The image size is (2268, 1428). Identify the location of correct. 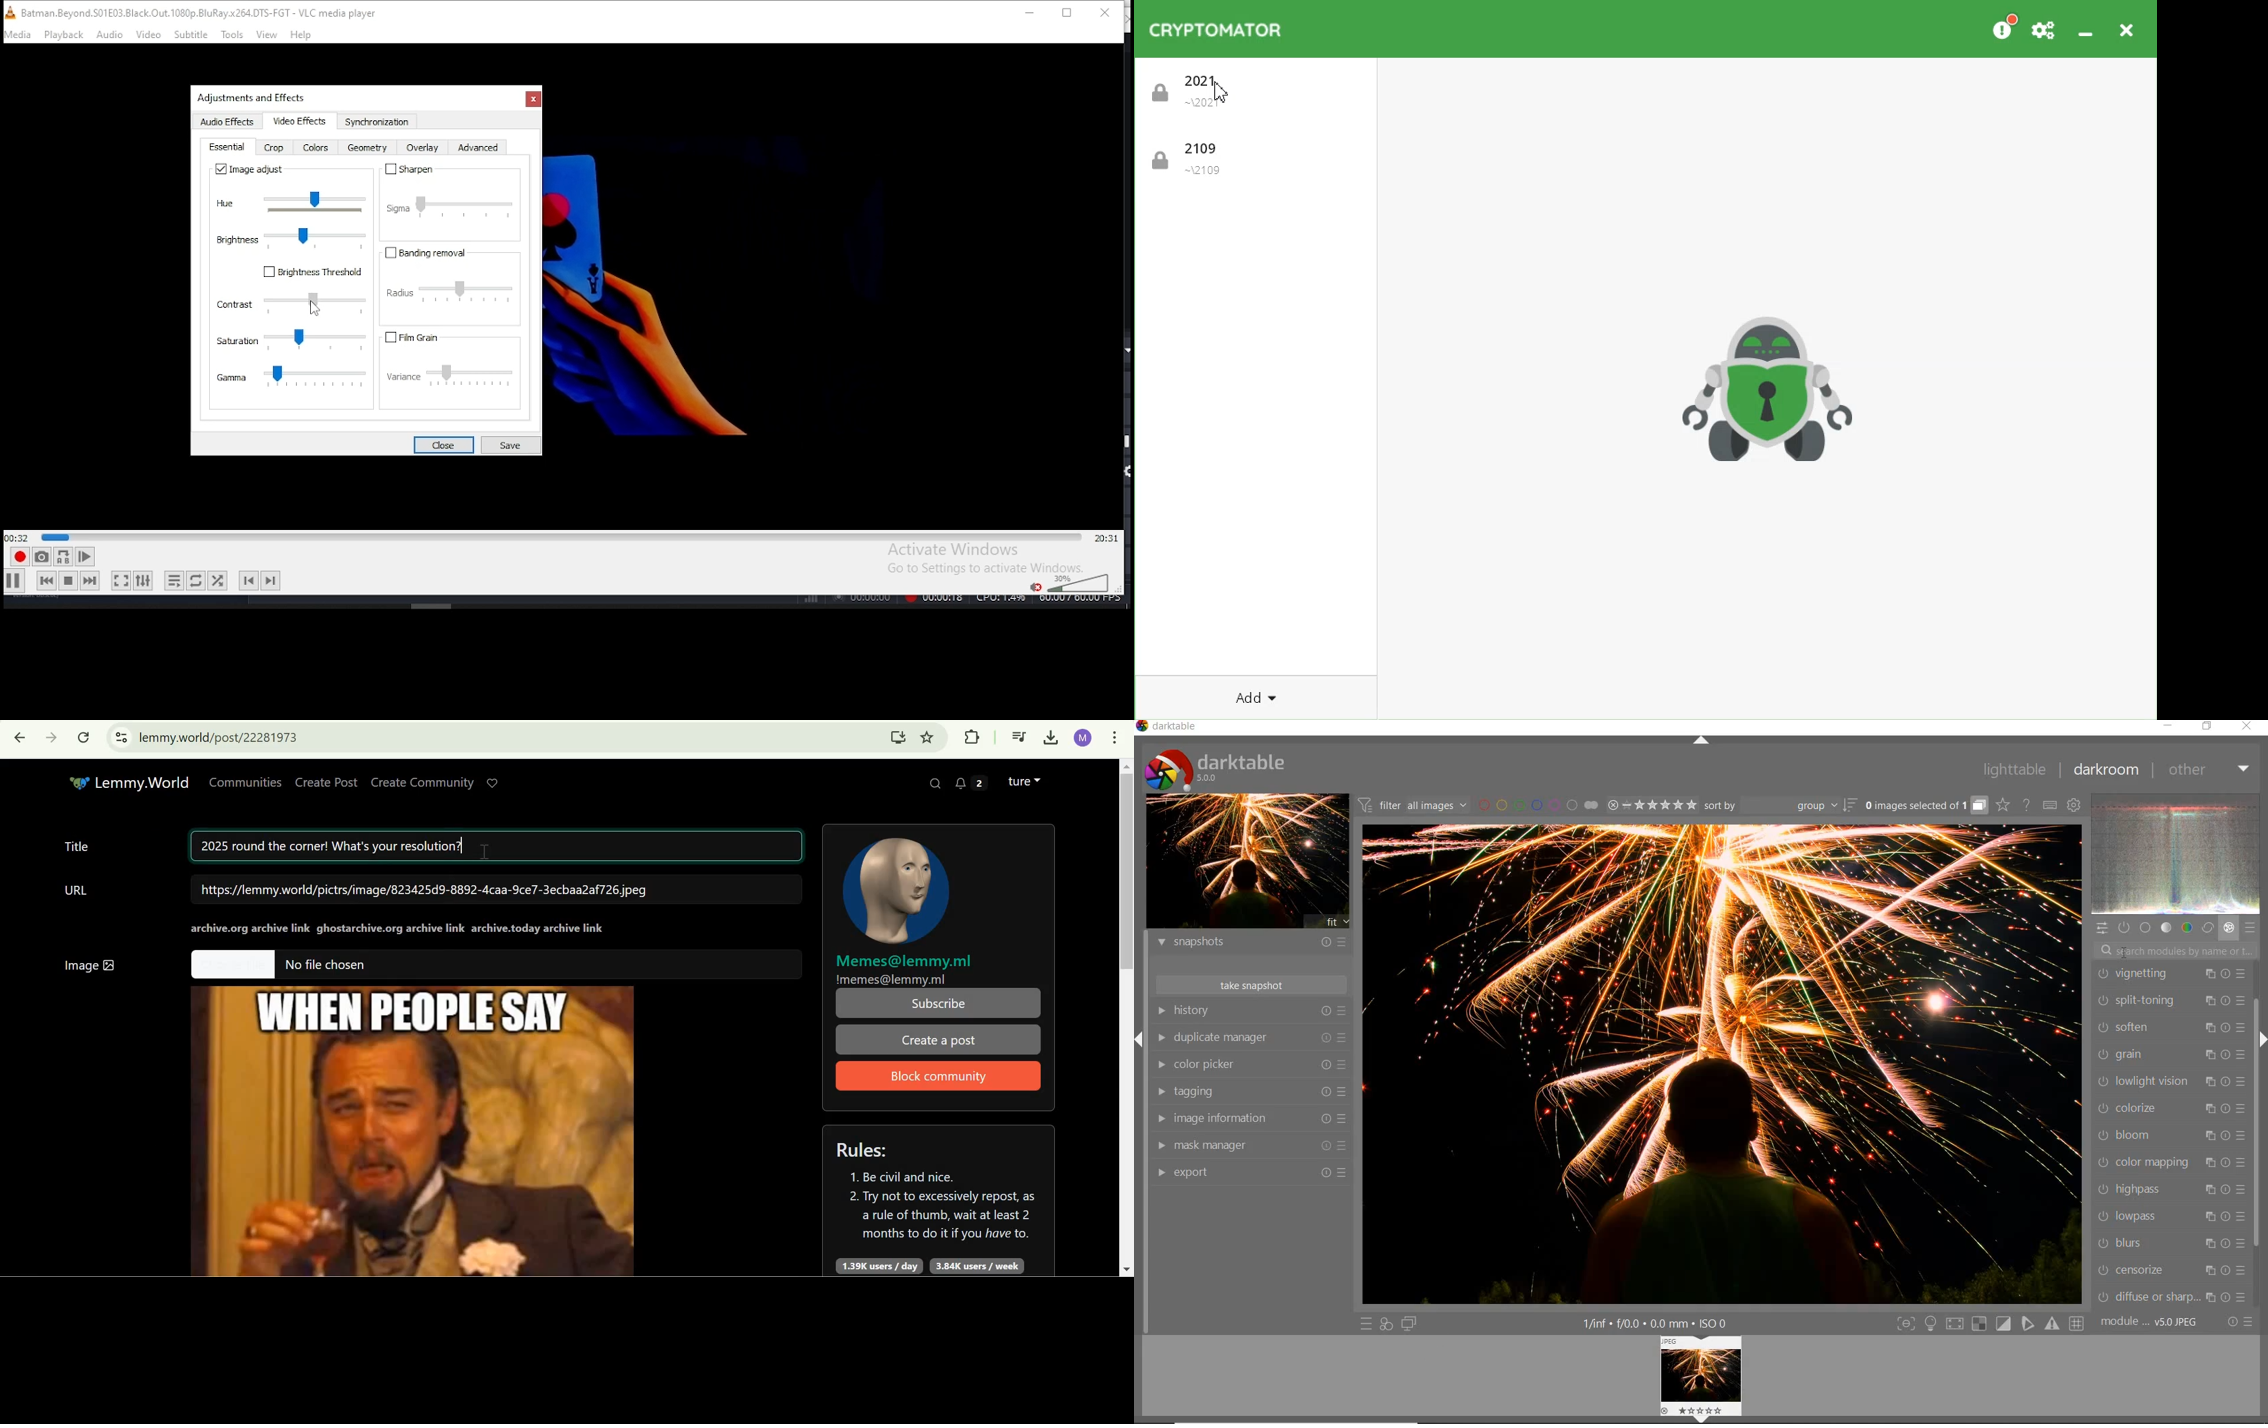
(2208, 929).